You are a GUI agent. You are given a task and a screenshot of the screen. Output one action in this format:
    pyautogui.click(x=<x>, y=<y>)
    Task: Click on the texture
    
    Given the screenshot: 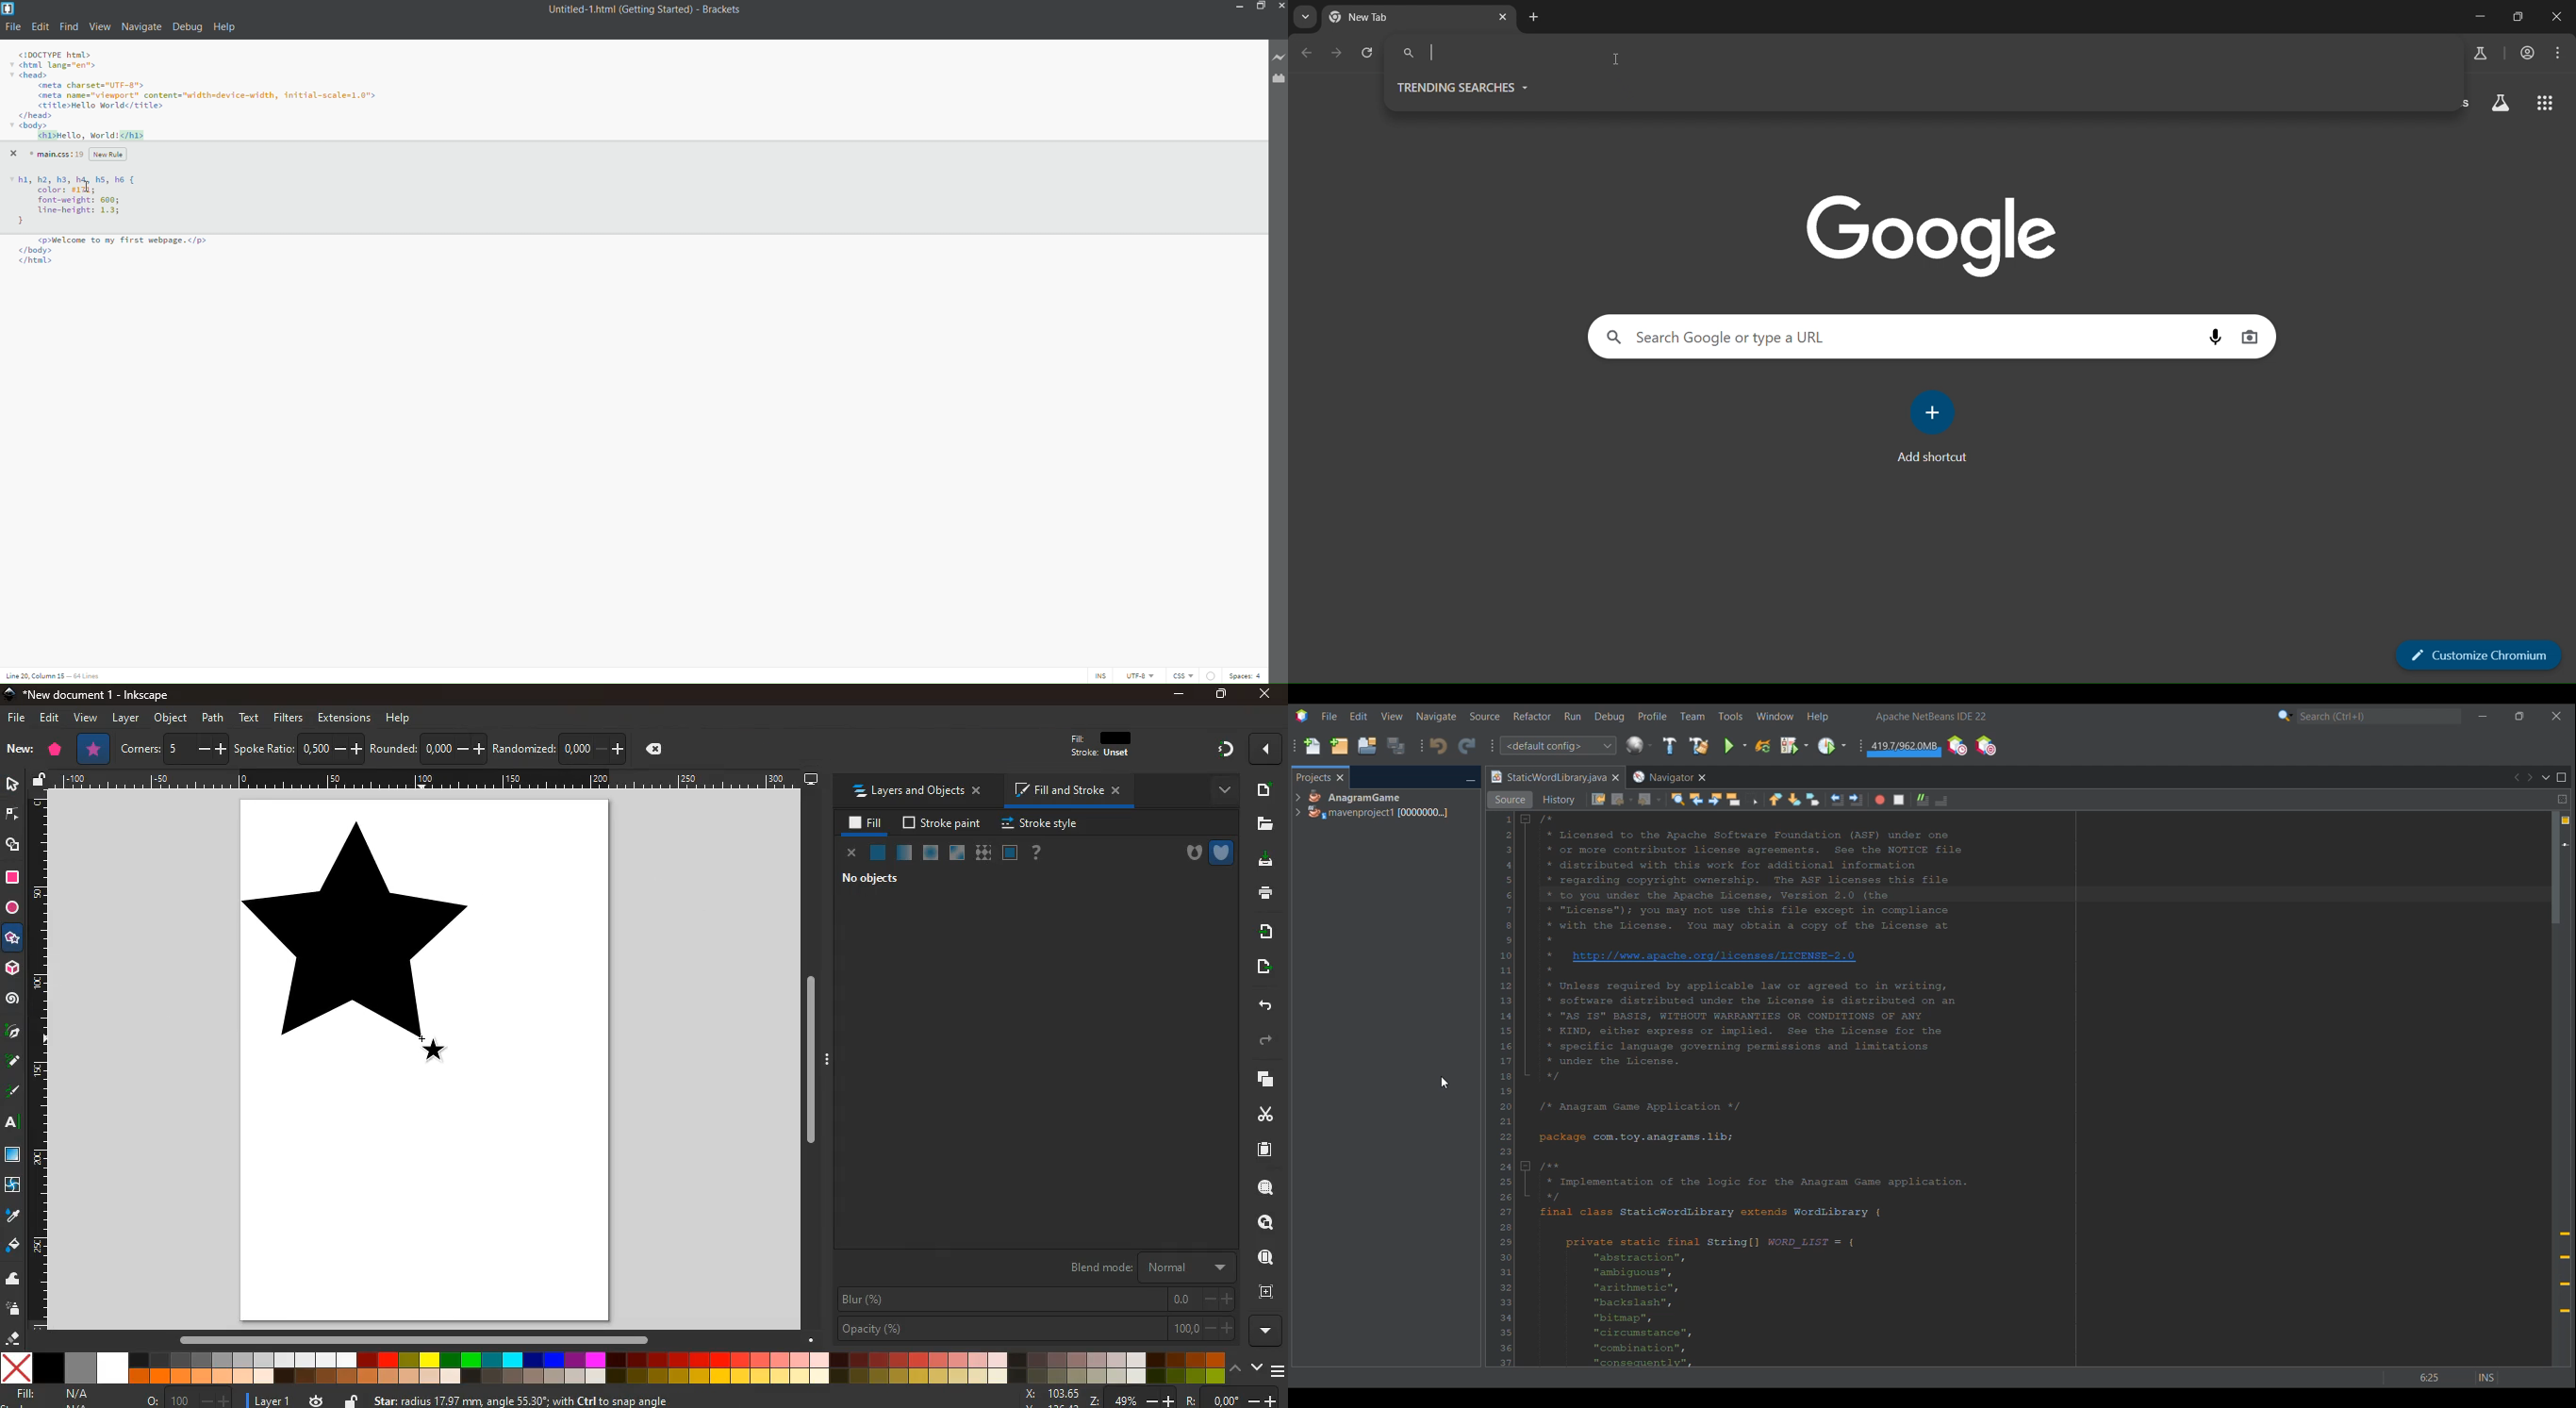 What is the action you would take?
    pyautogui.click(x=983, y=851)
    